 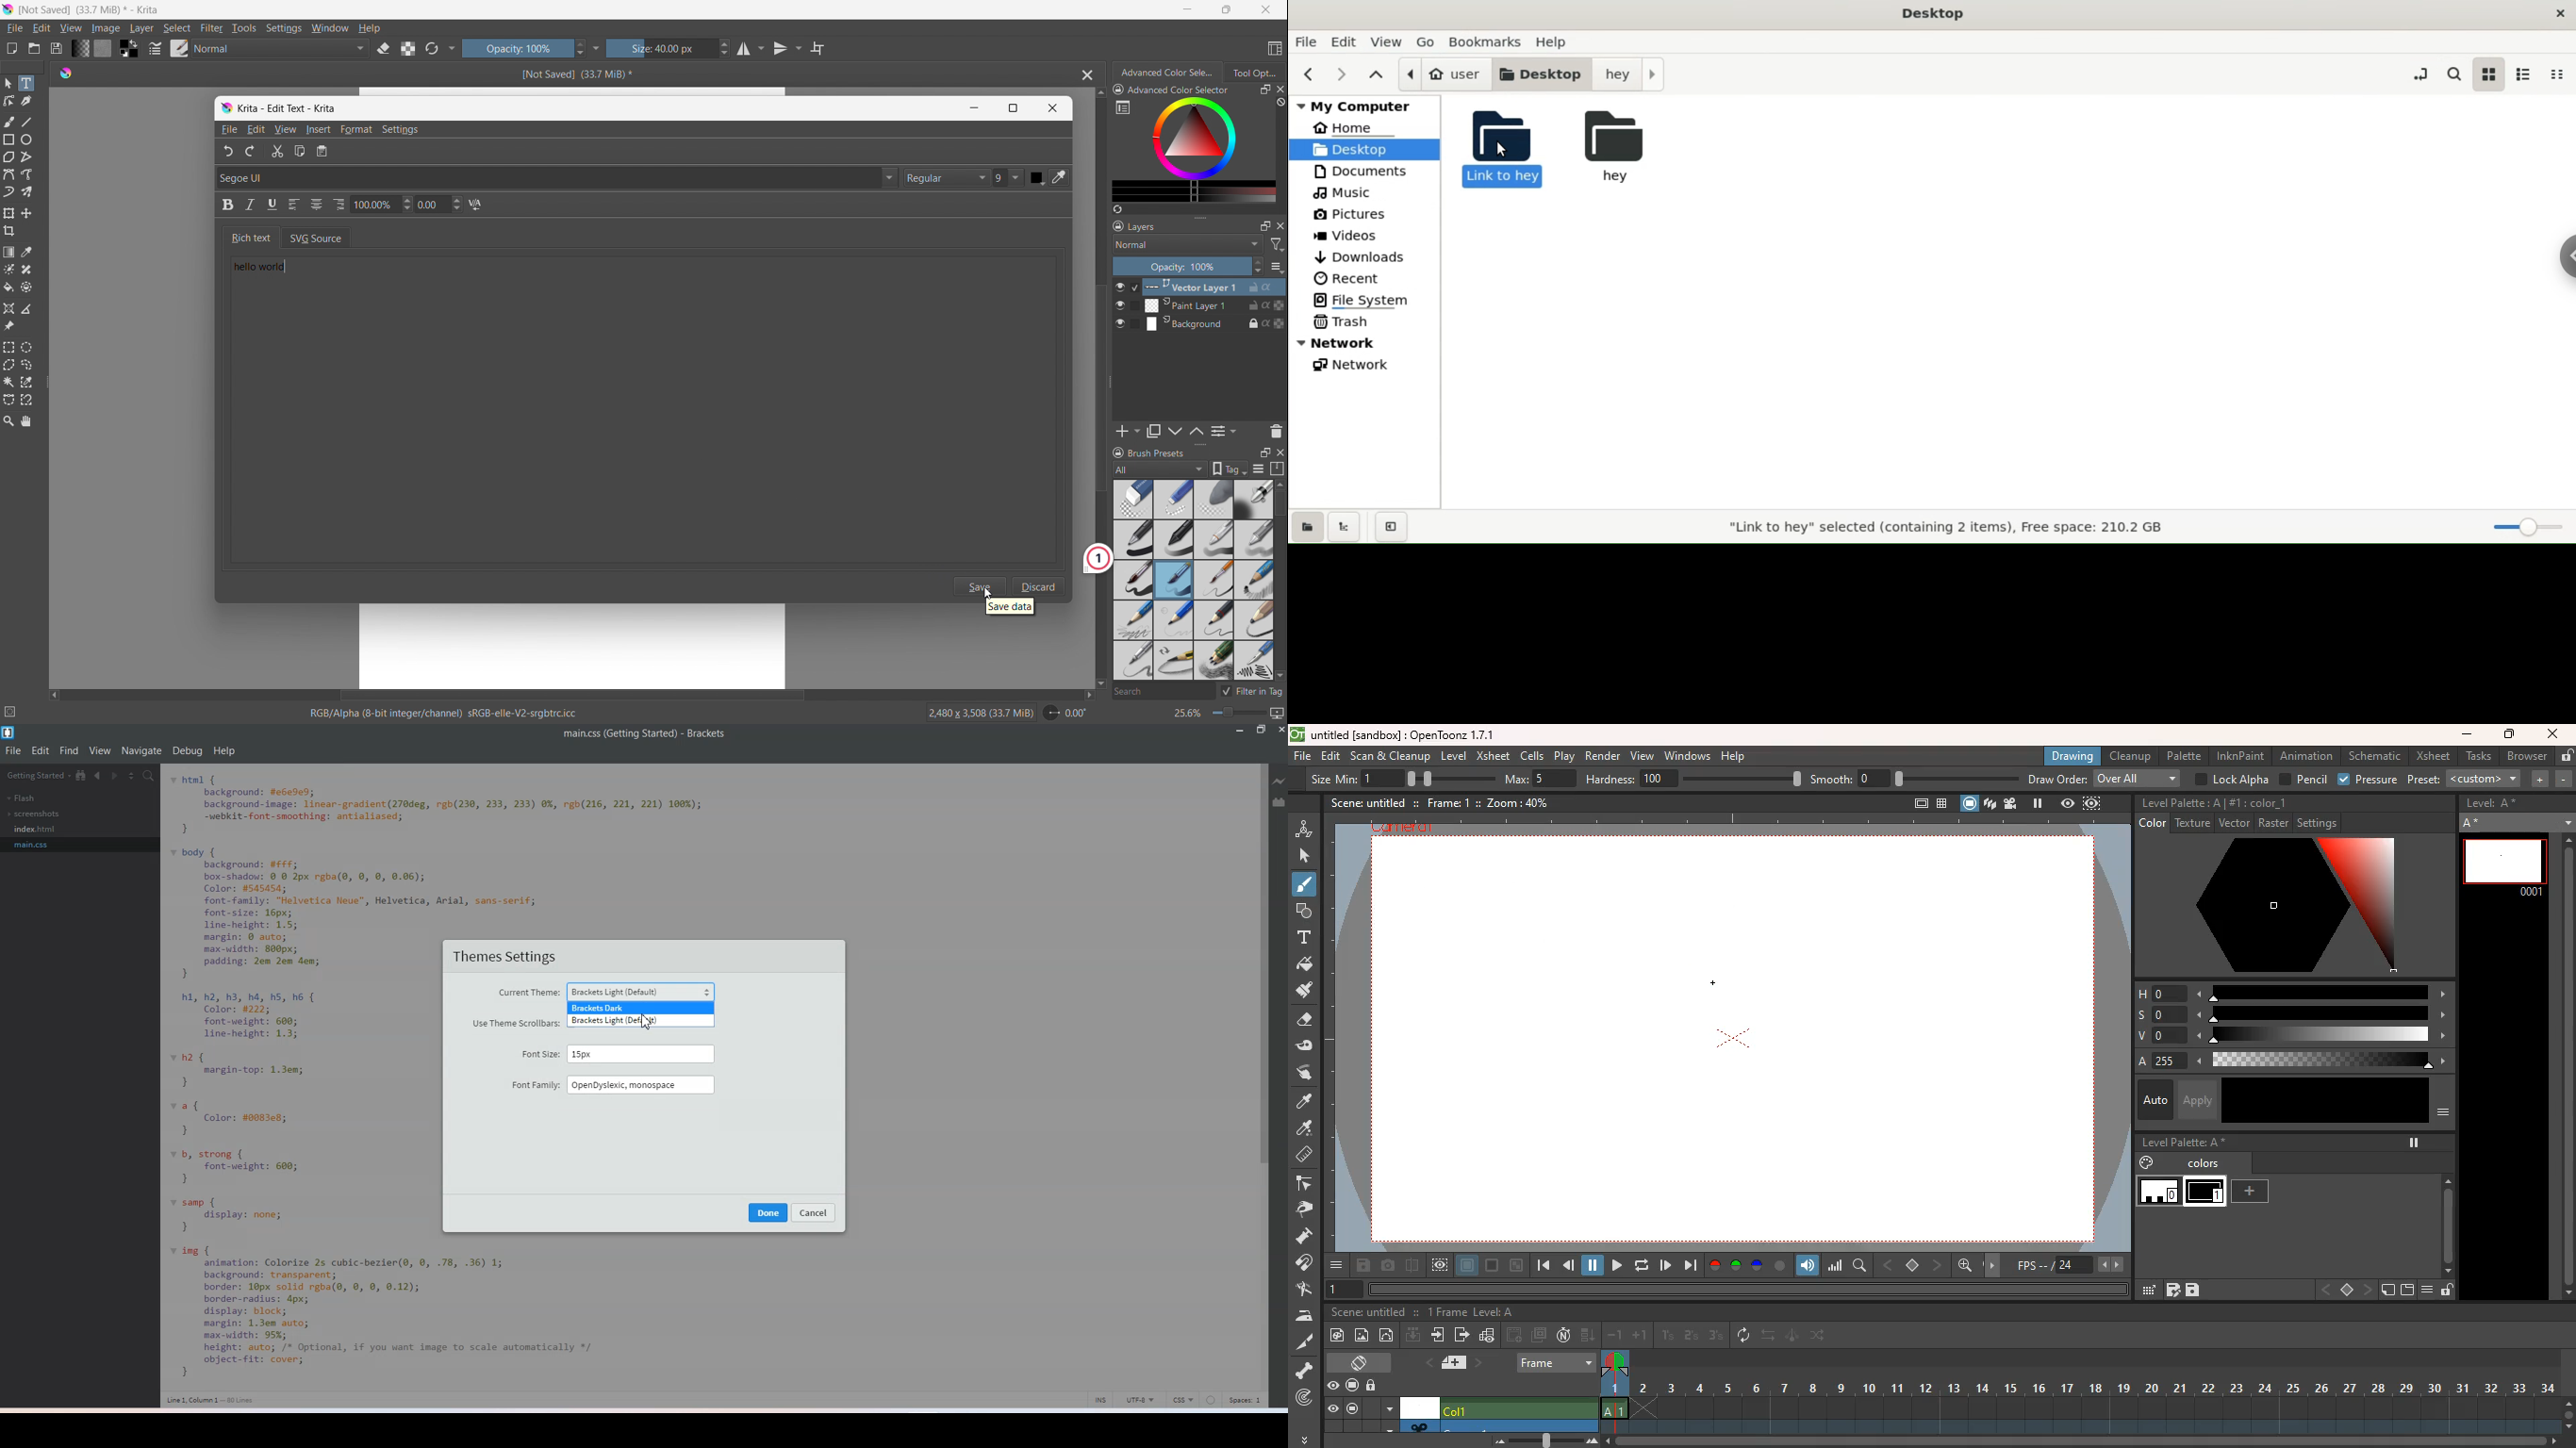 I want to click on reload original preset, so click(x=432, y=48).